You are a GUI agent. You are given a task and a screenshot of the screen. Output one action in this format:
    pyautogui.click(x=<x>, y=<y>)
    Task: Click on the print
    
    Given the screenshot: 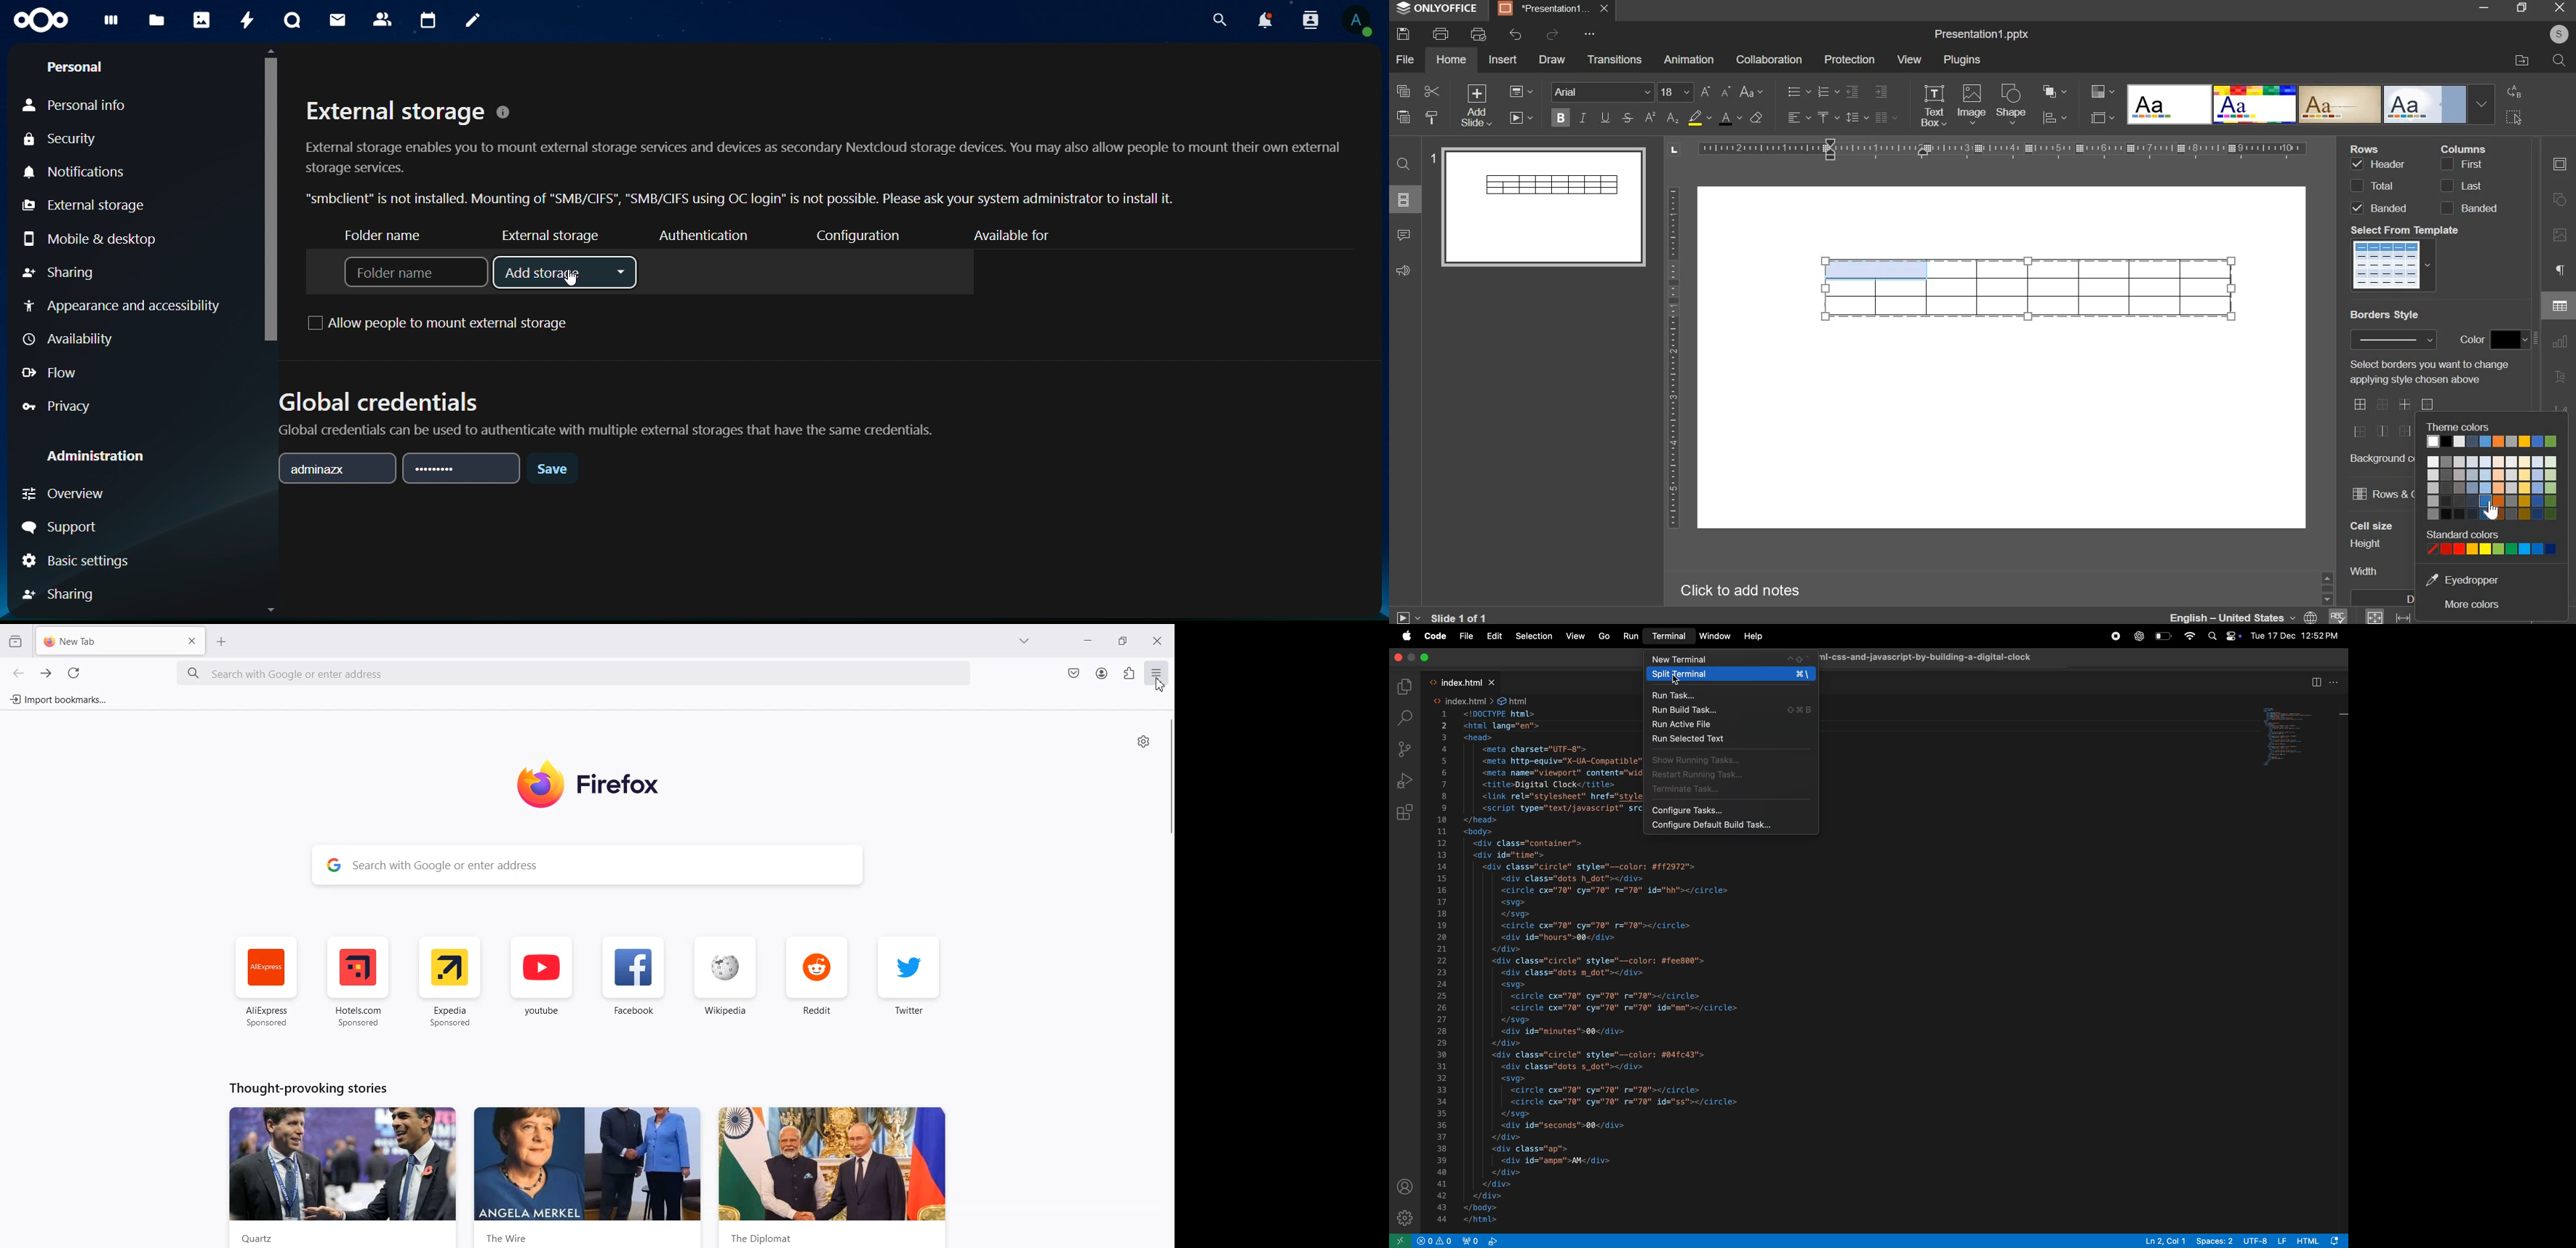 What is the action you would take?
    pyautogui.click(x=1441, y=34)
    